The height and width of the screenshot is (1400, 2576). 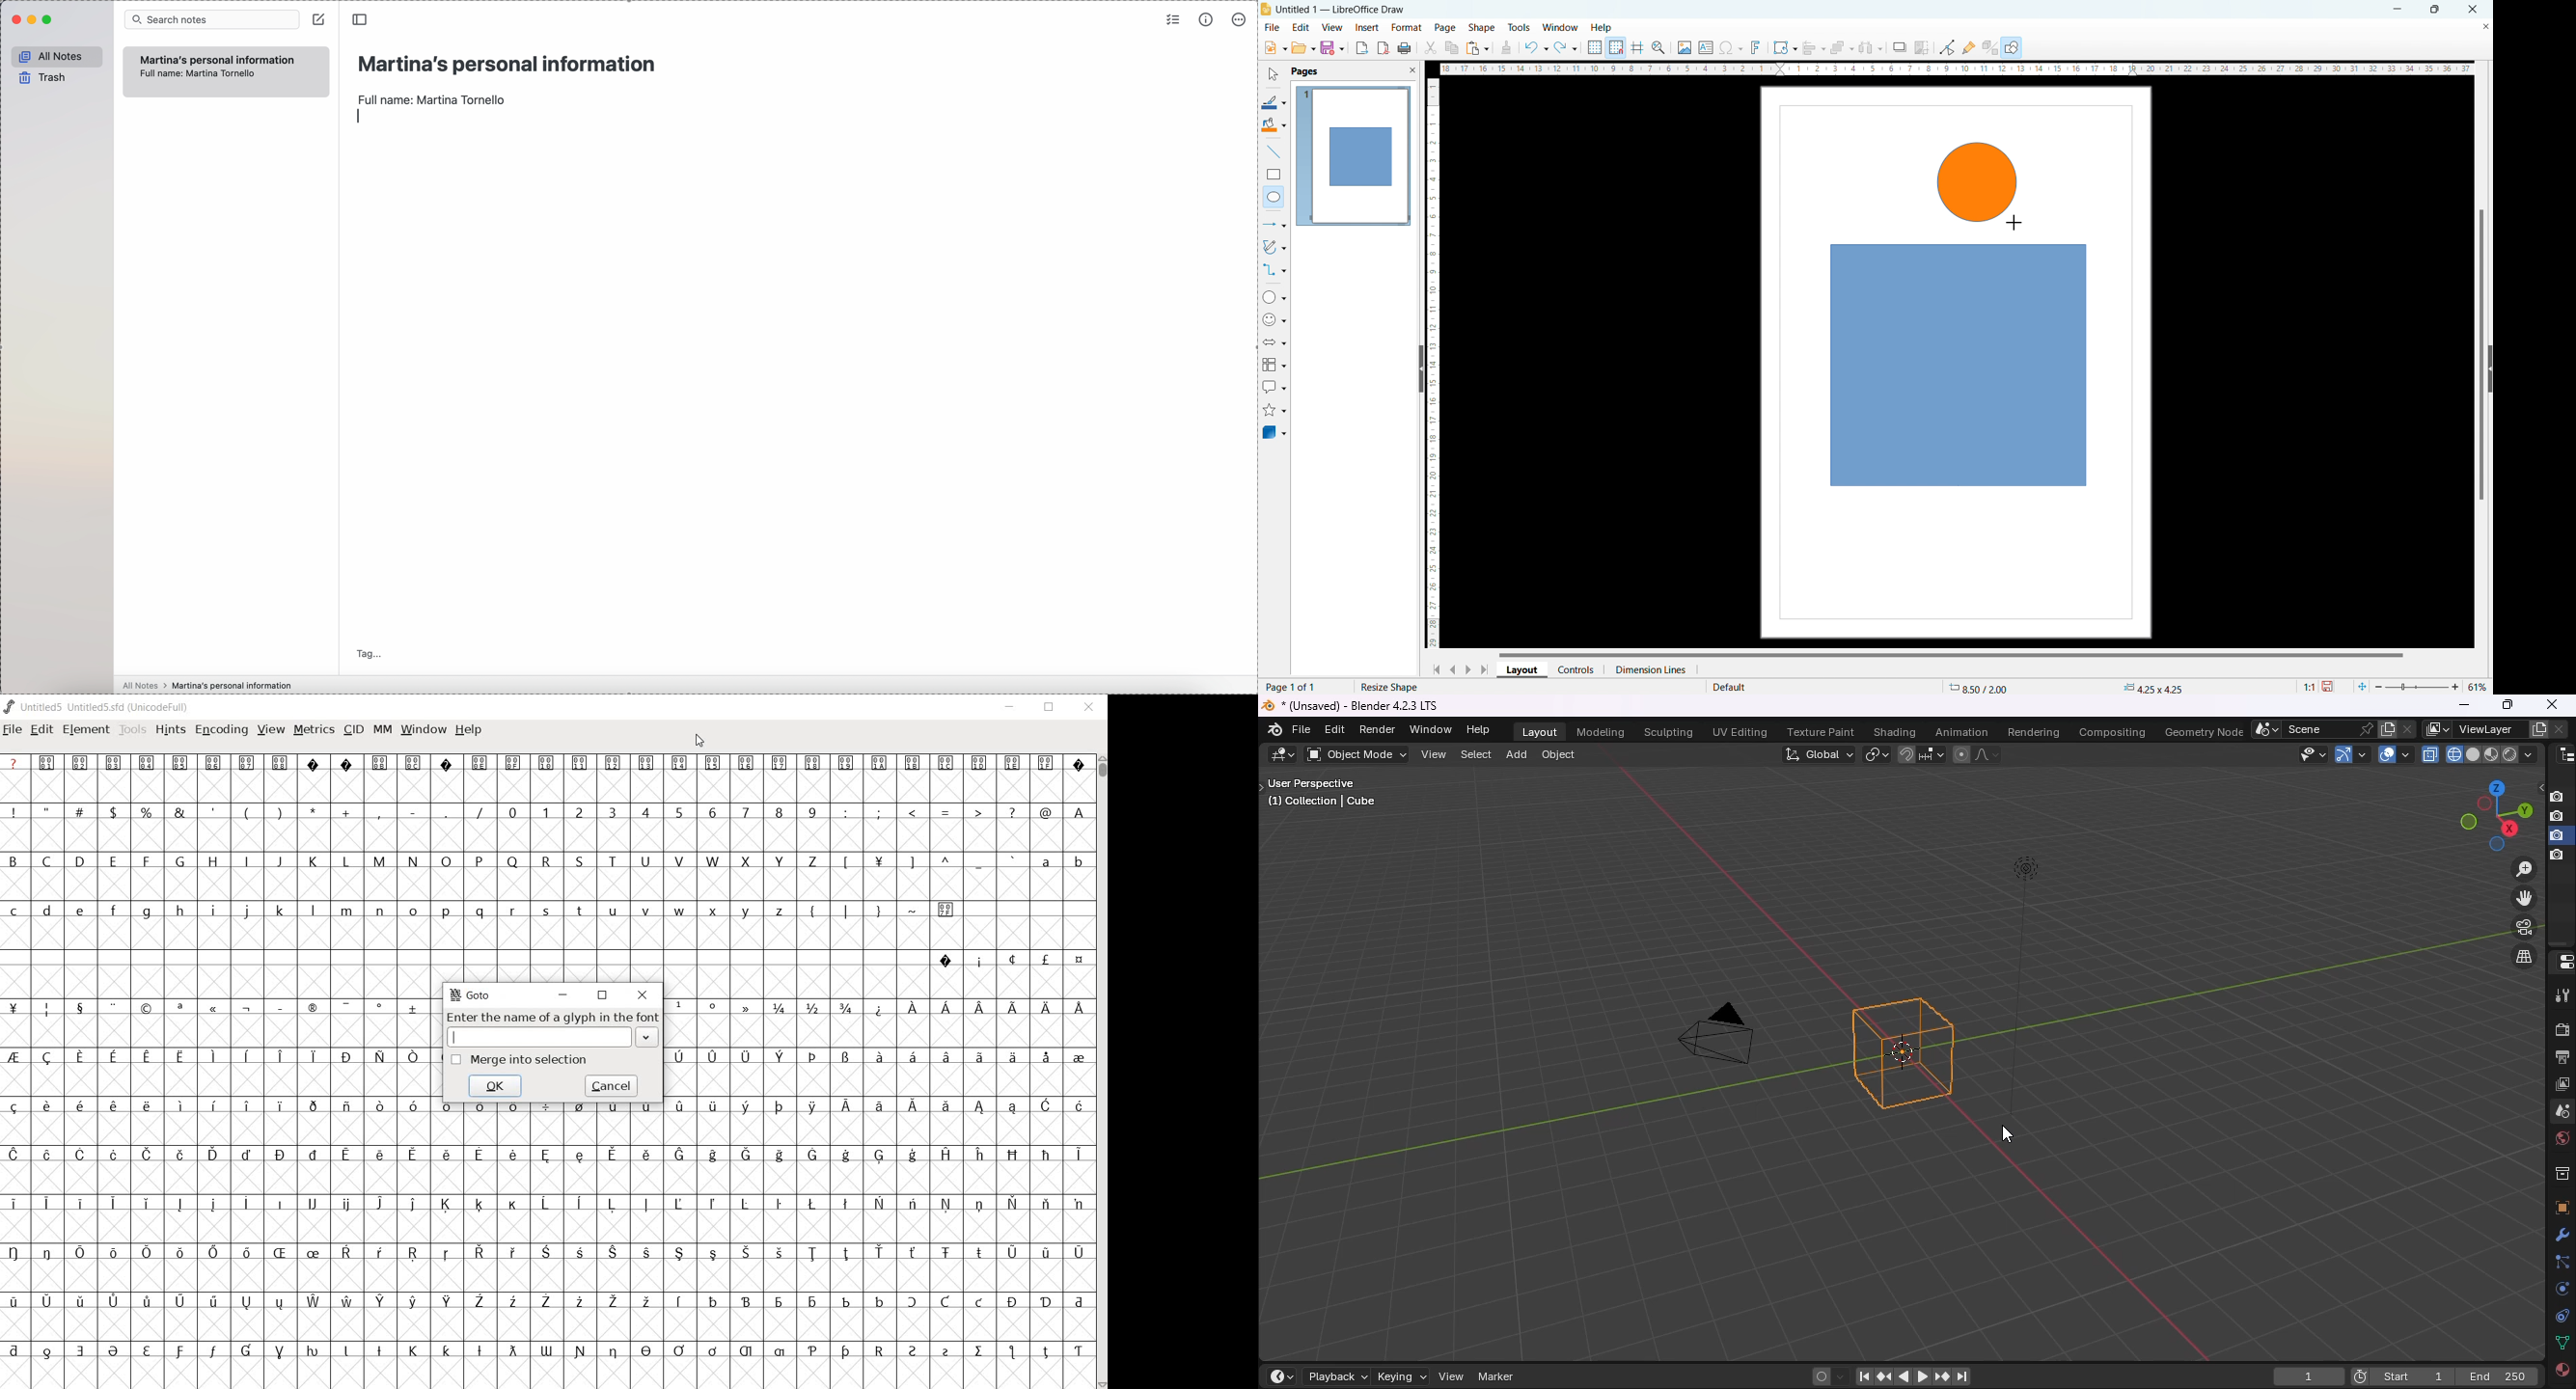 I want to click on L, so click(x=346, y=861).